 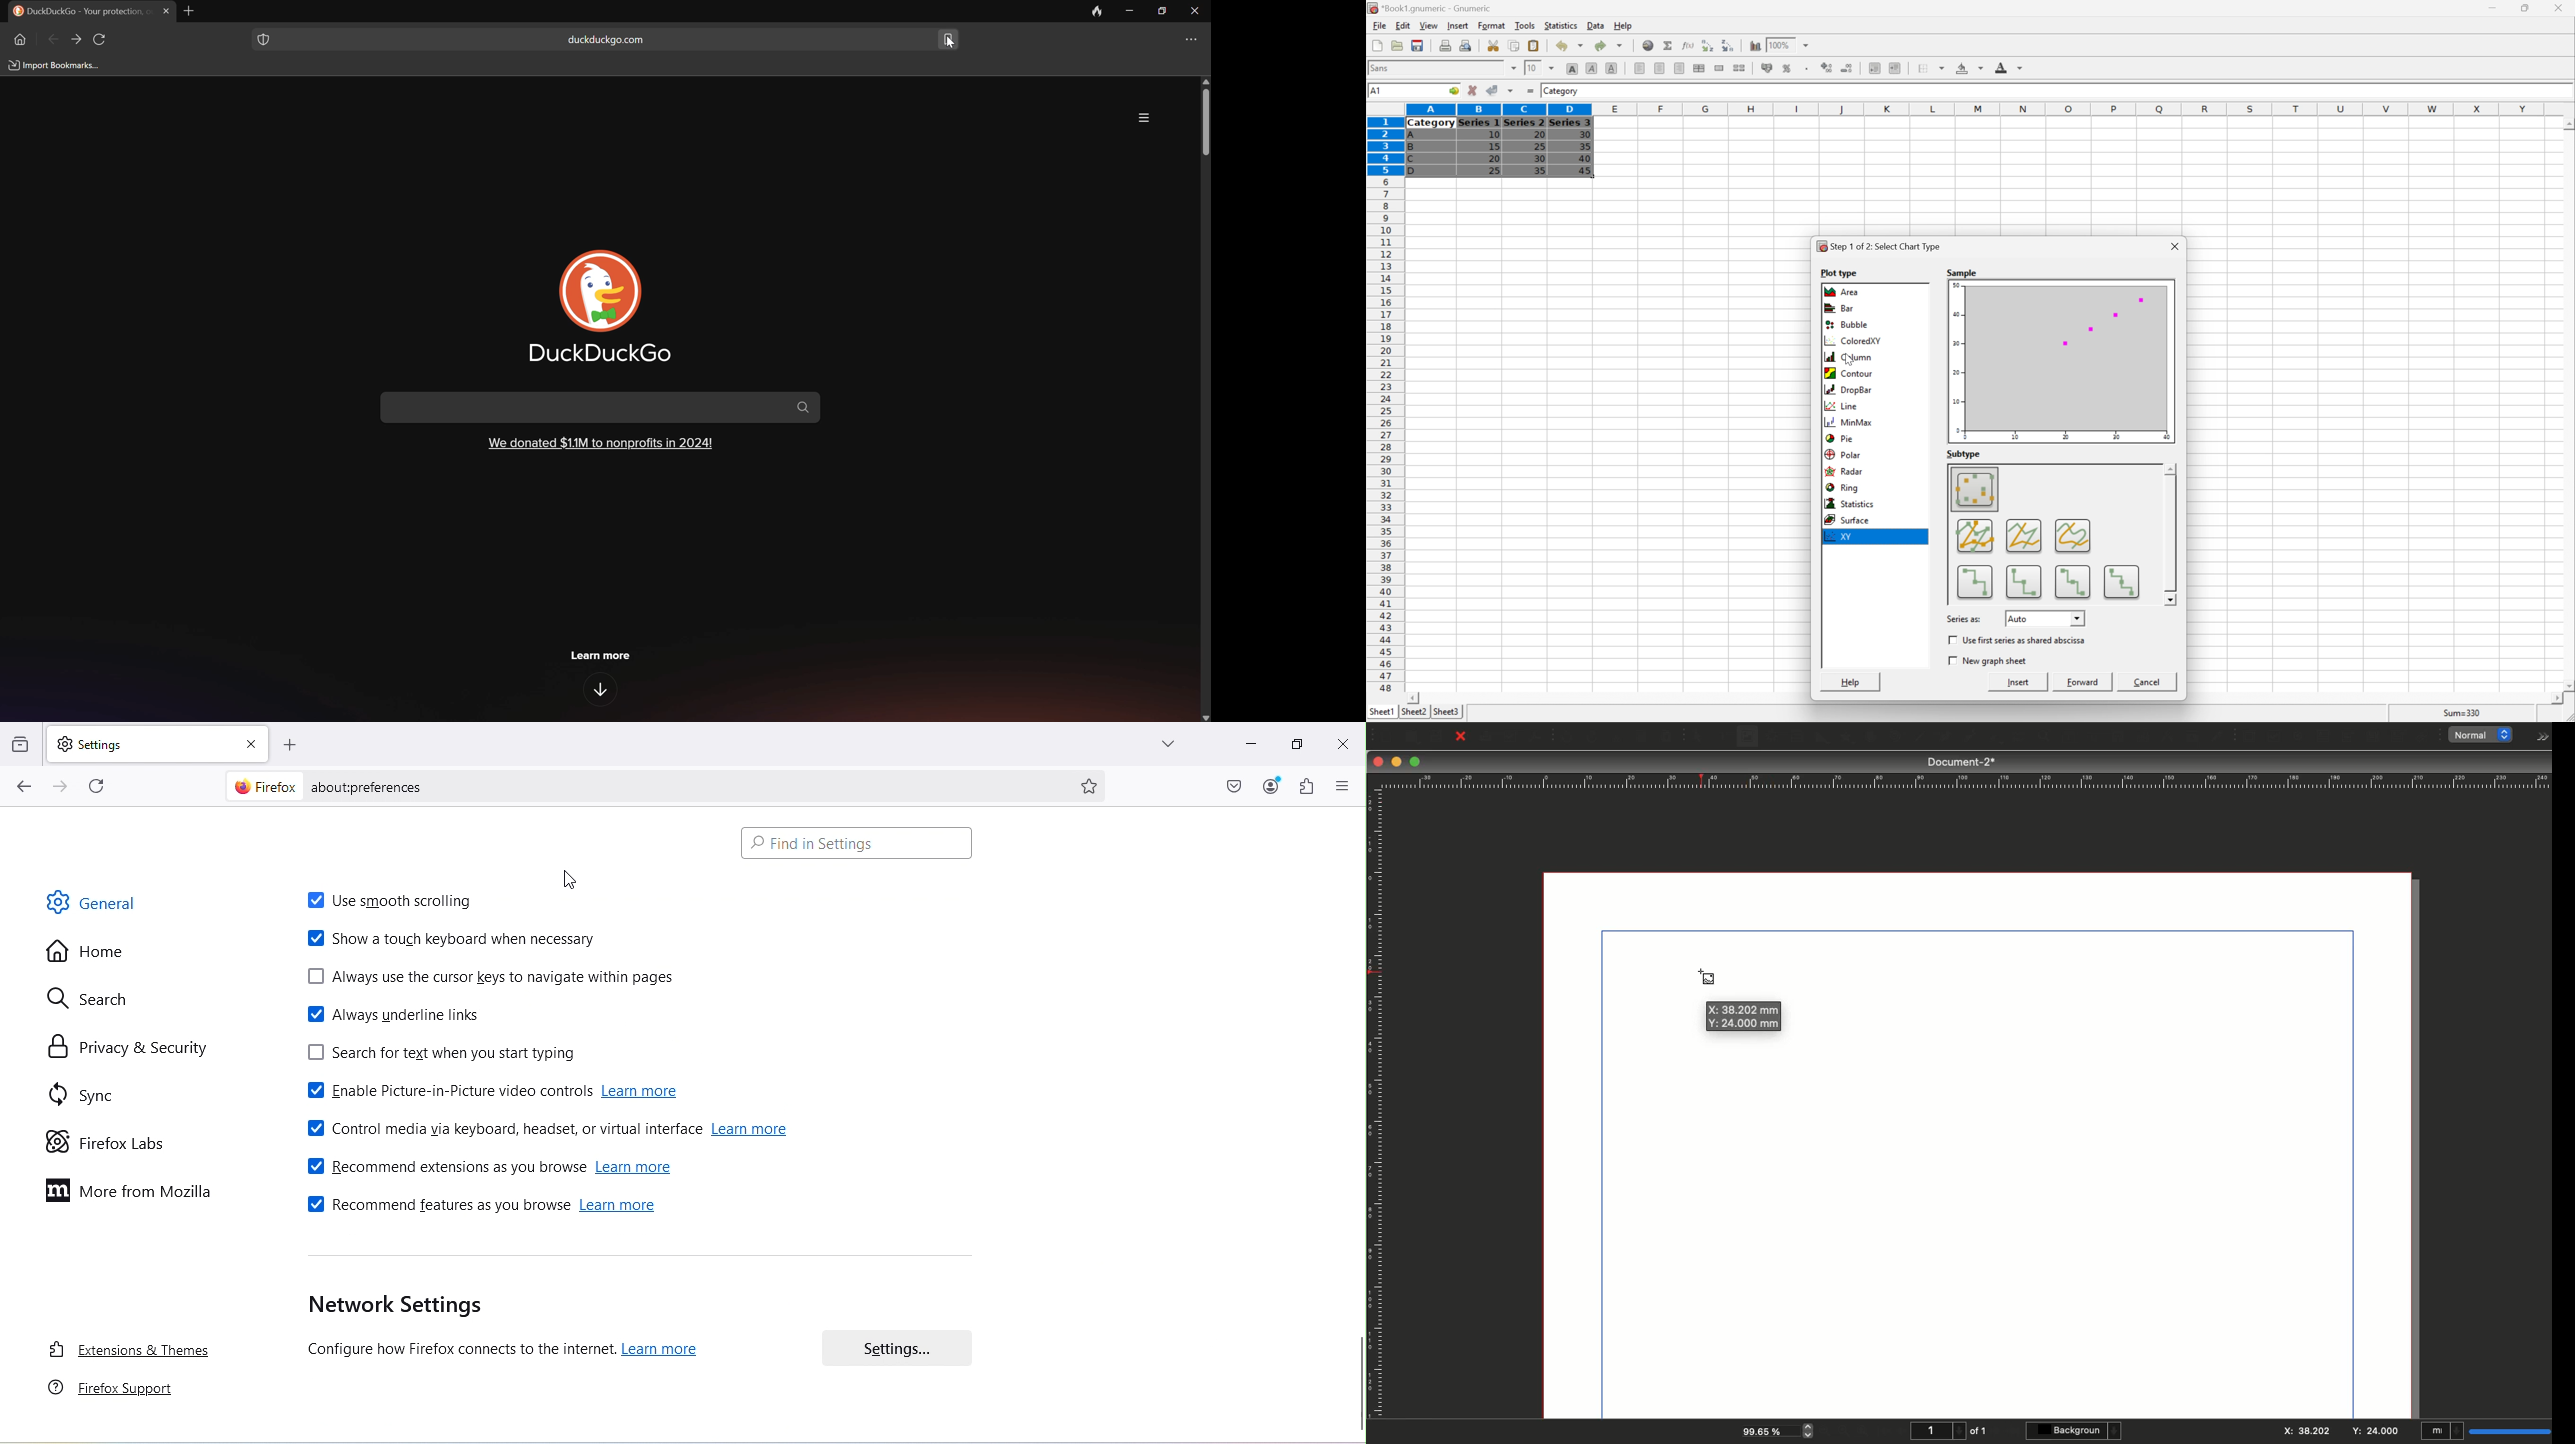 What do you see at coordinates (1486, 737) in the screenshot?
I see `Print` at bounding box center [1486, 737].